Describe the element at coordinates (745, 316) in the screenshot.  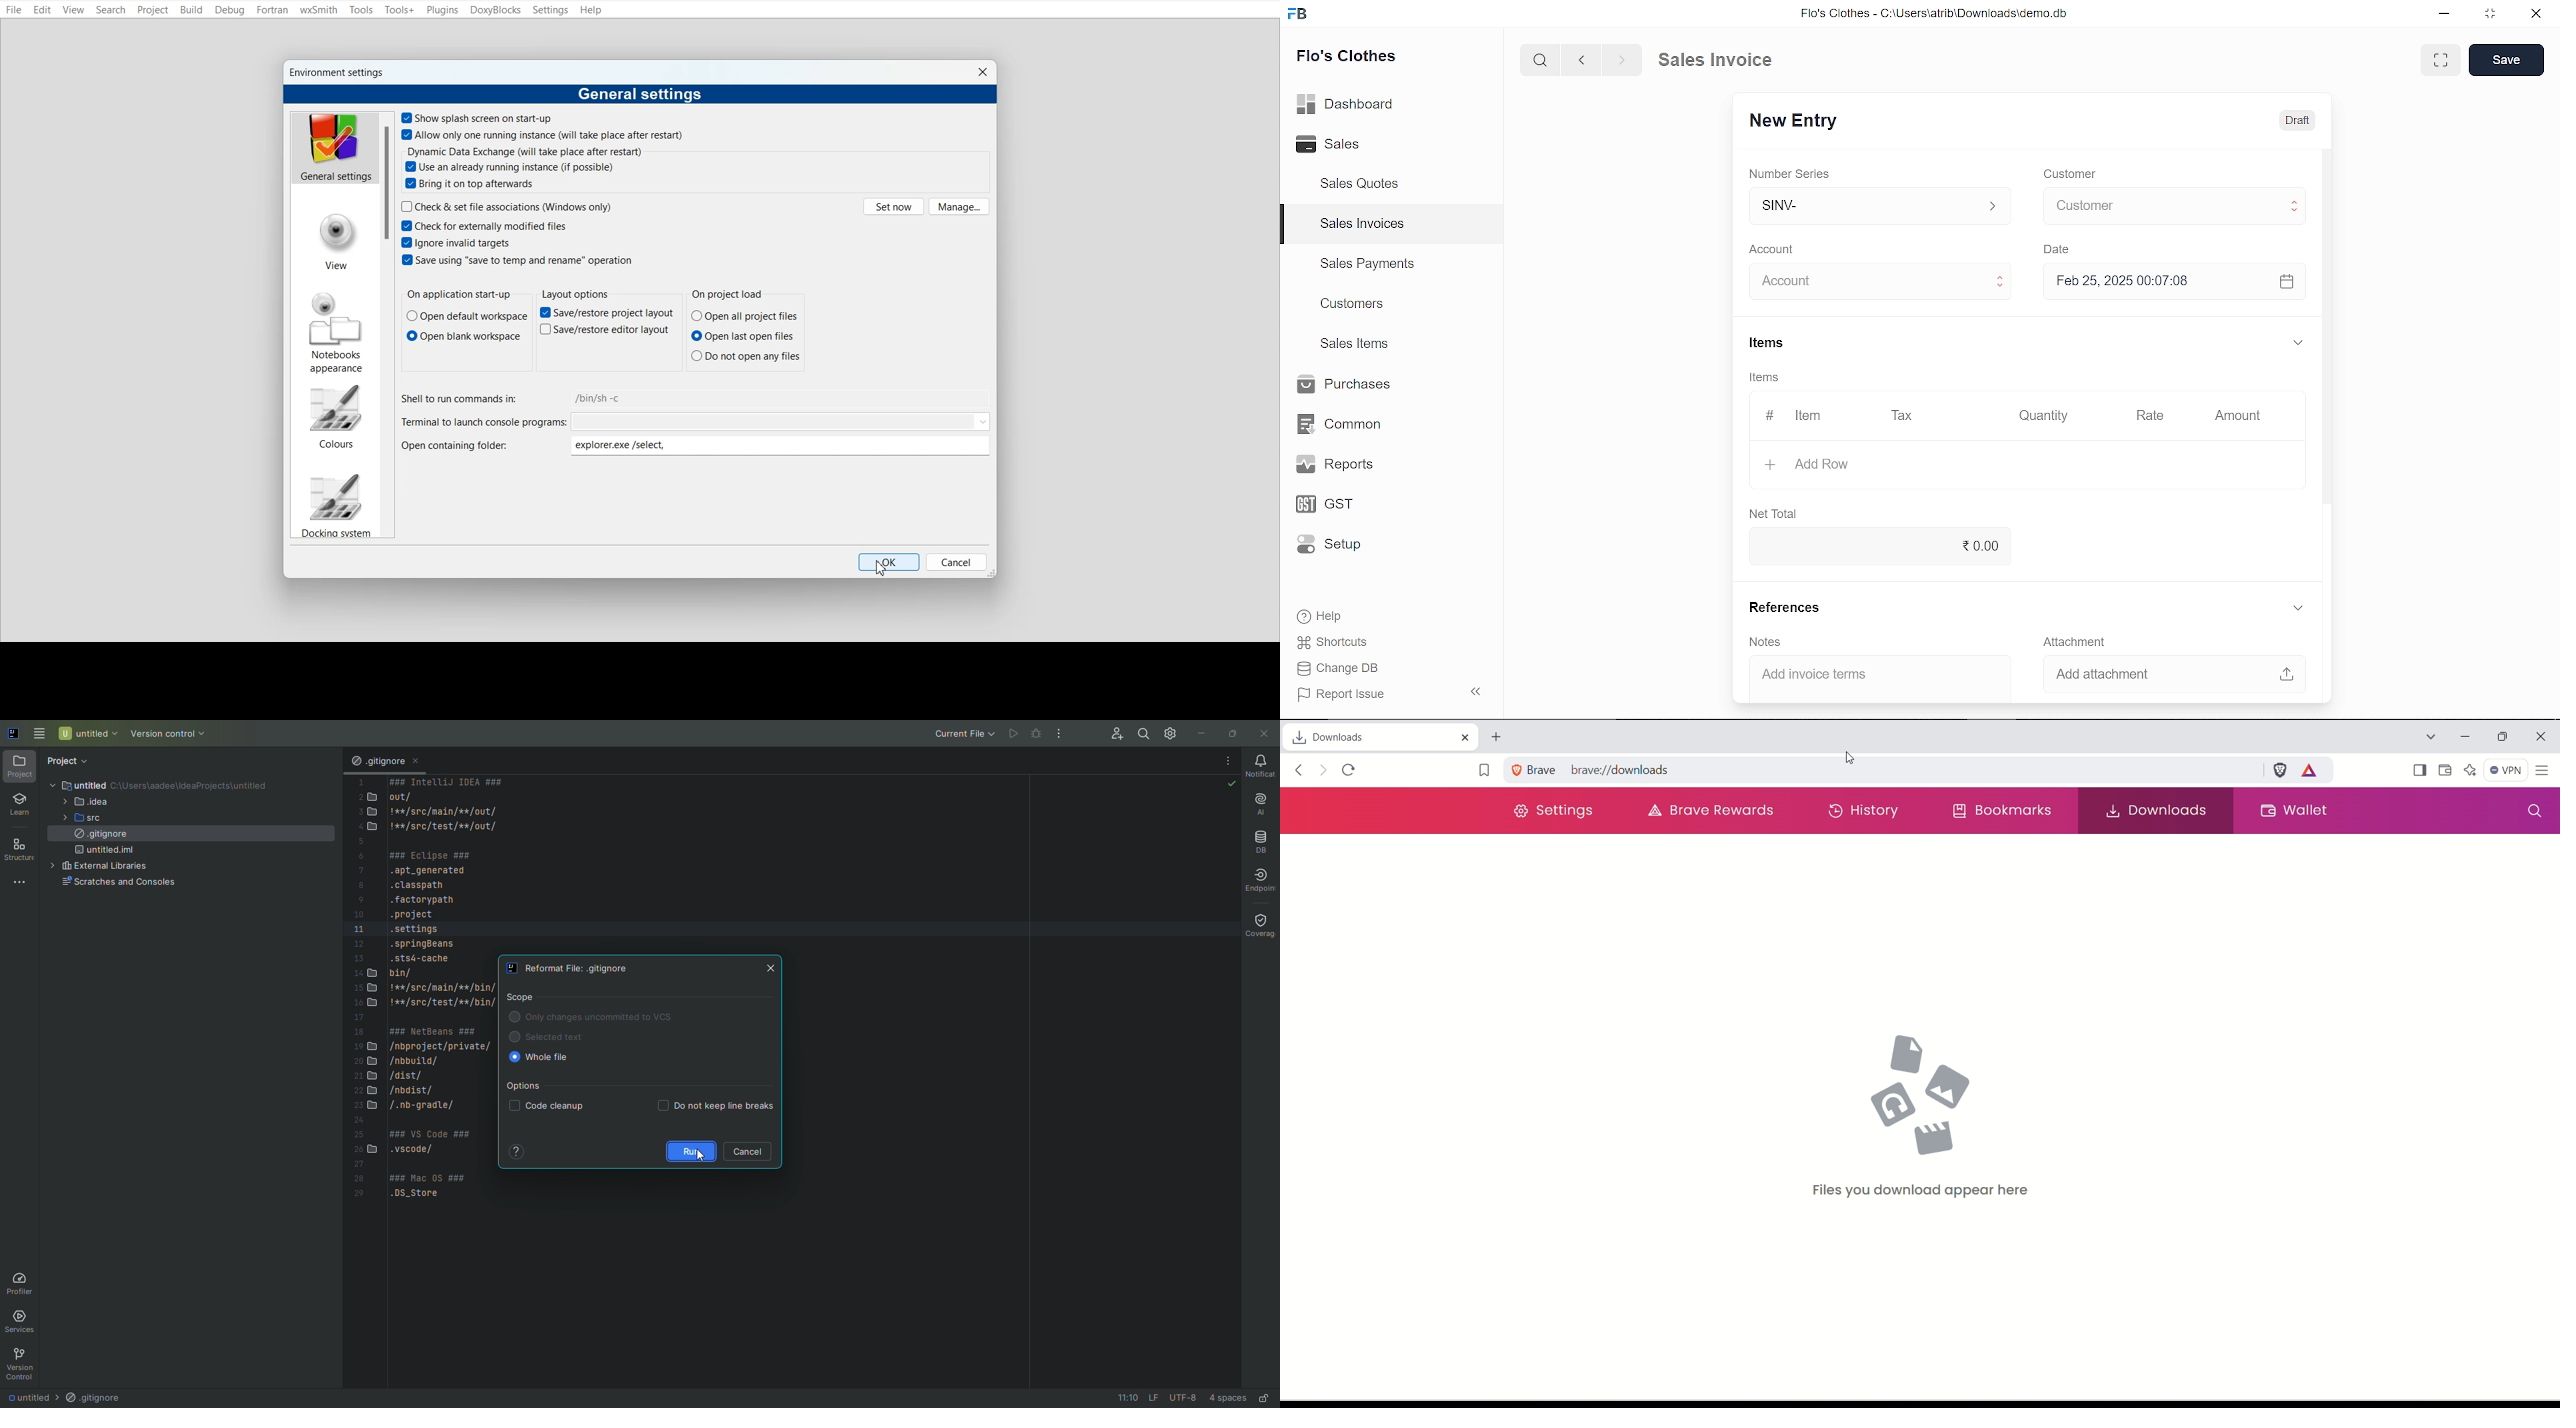
I see `Open all project files` at that location.